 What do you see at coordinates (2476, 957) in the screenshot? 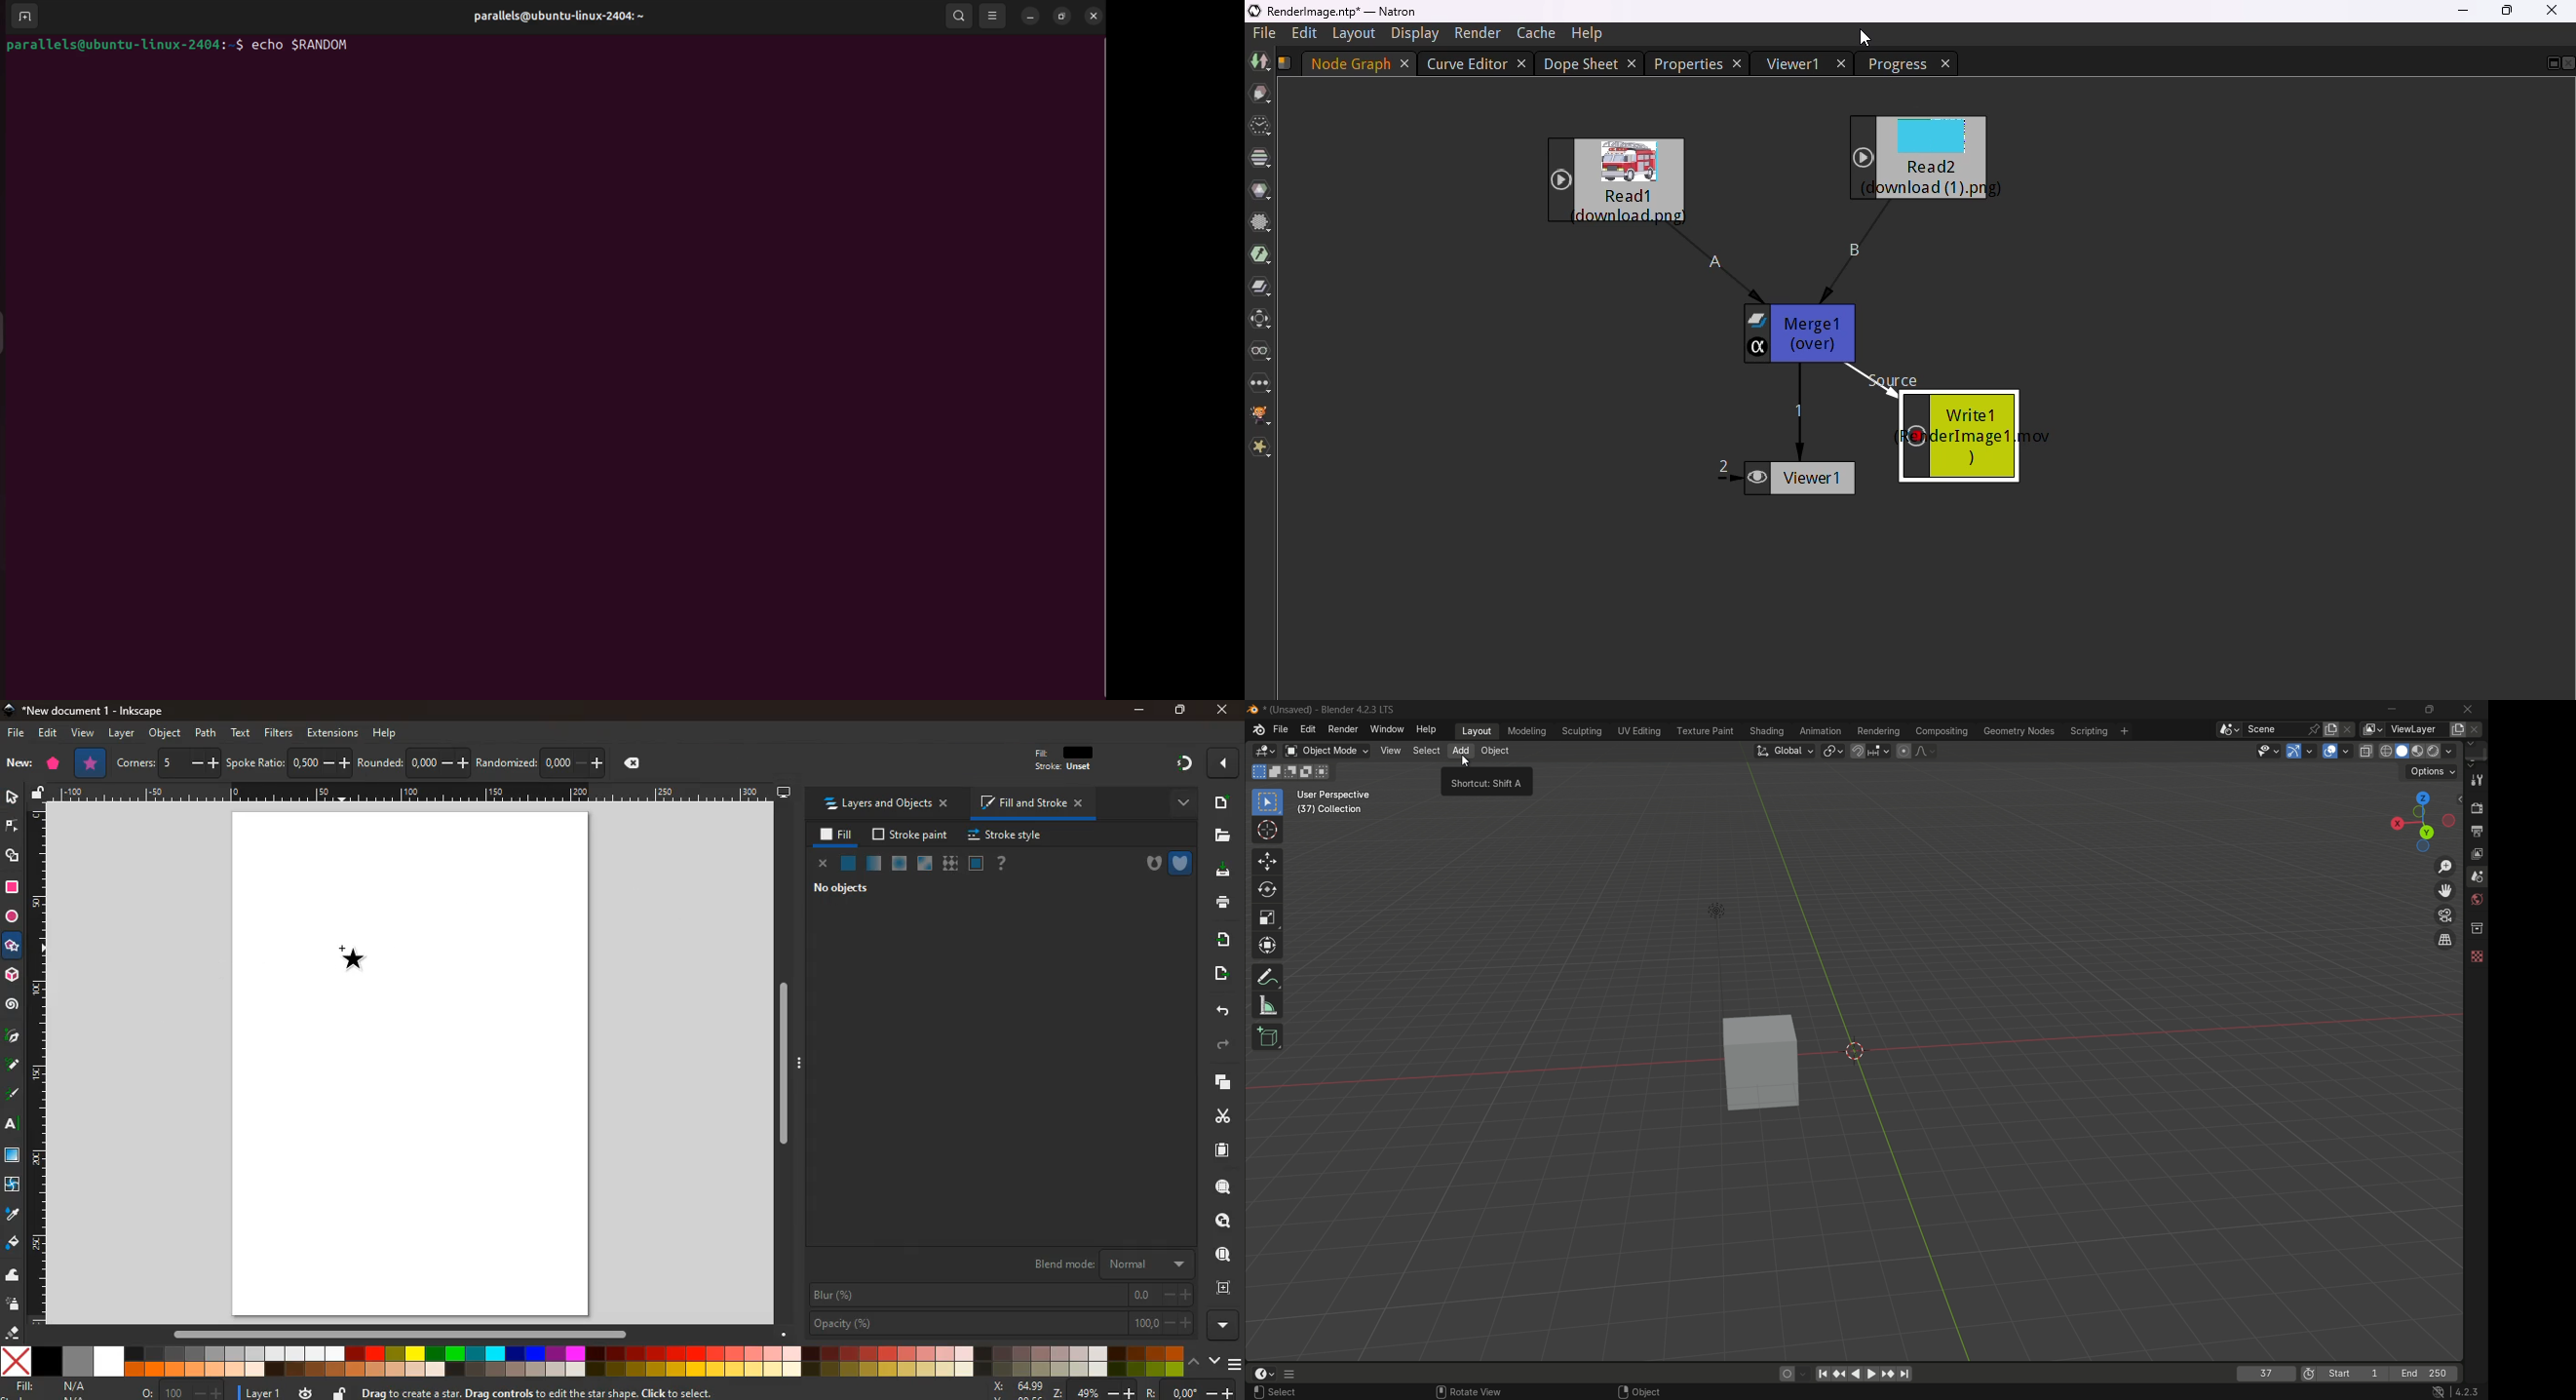
I see `texture` at bounding box center [2476, 957].